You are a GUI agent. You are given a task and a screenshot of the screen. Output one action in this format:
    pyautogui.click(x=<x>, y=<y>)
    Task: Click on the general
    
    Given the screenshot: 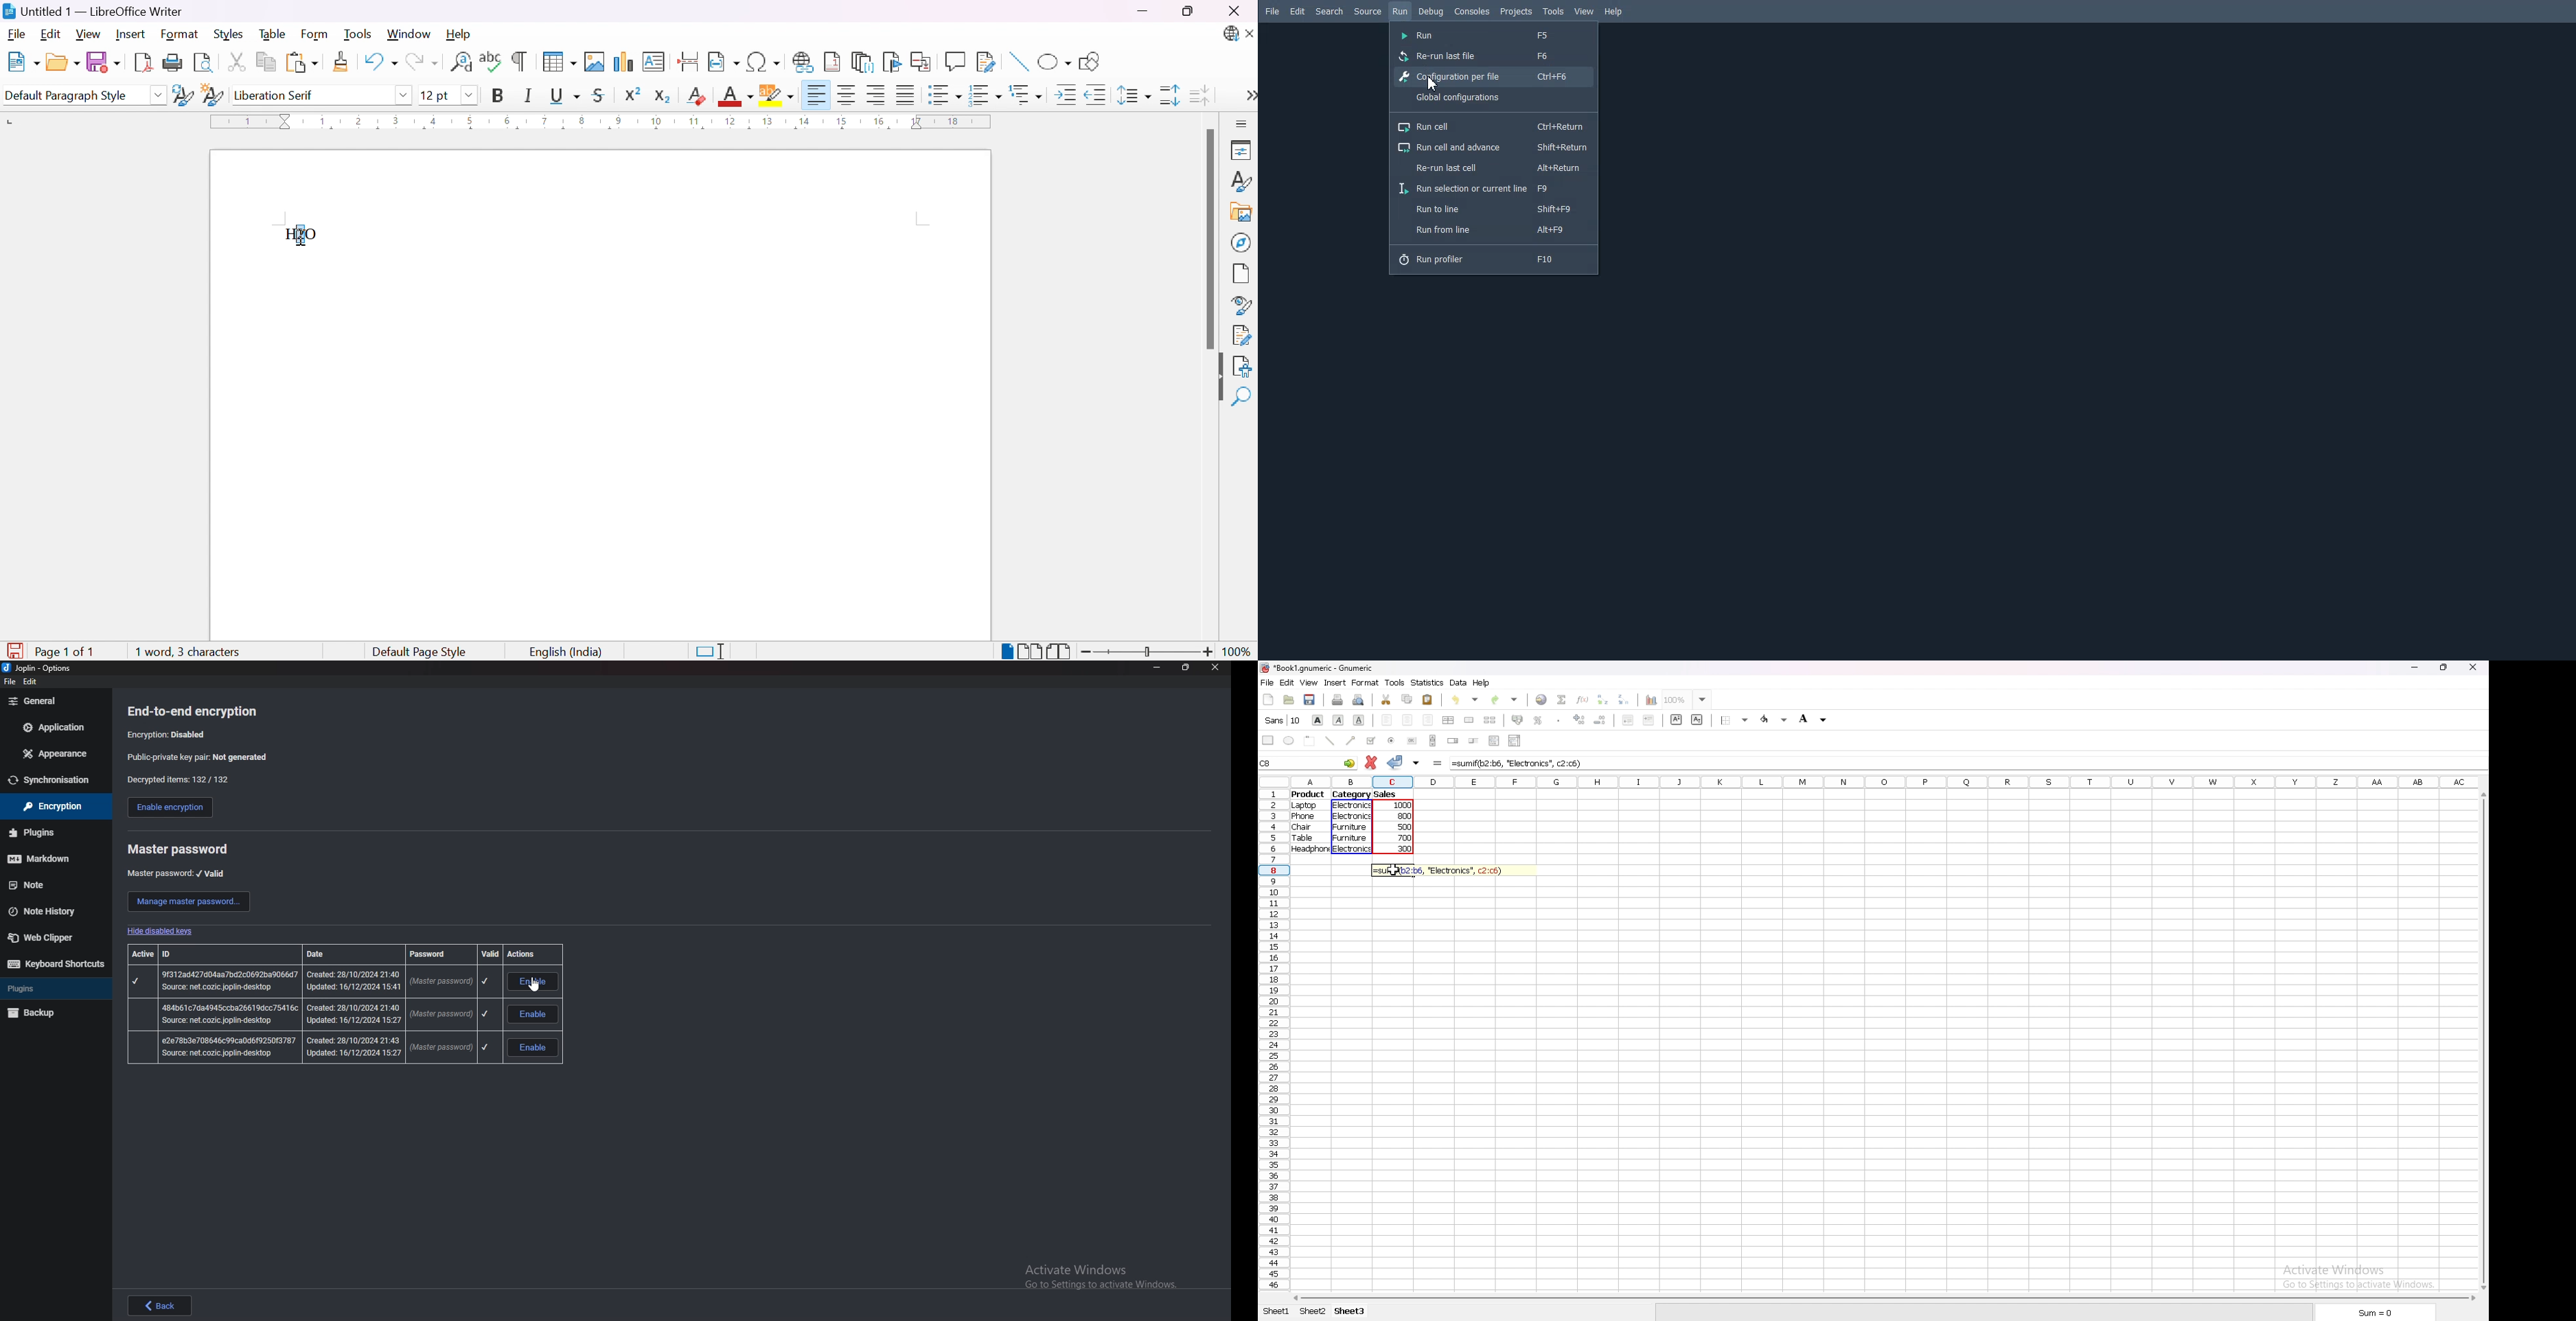 What is the action you would take?
    pyautogui.click(x=54, y=702)
    